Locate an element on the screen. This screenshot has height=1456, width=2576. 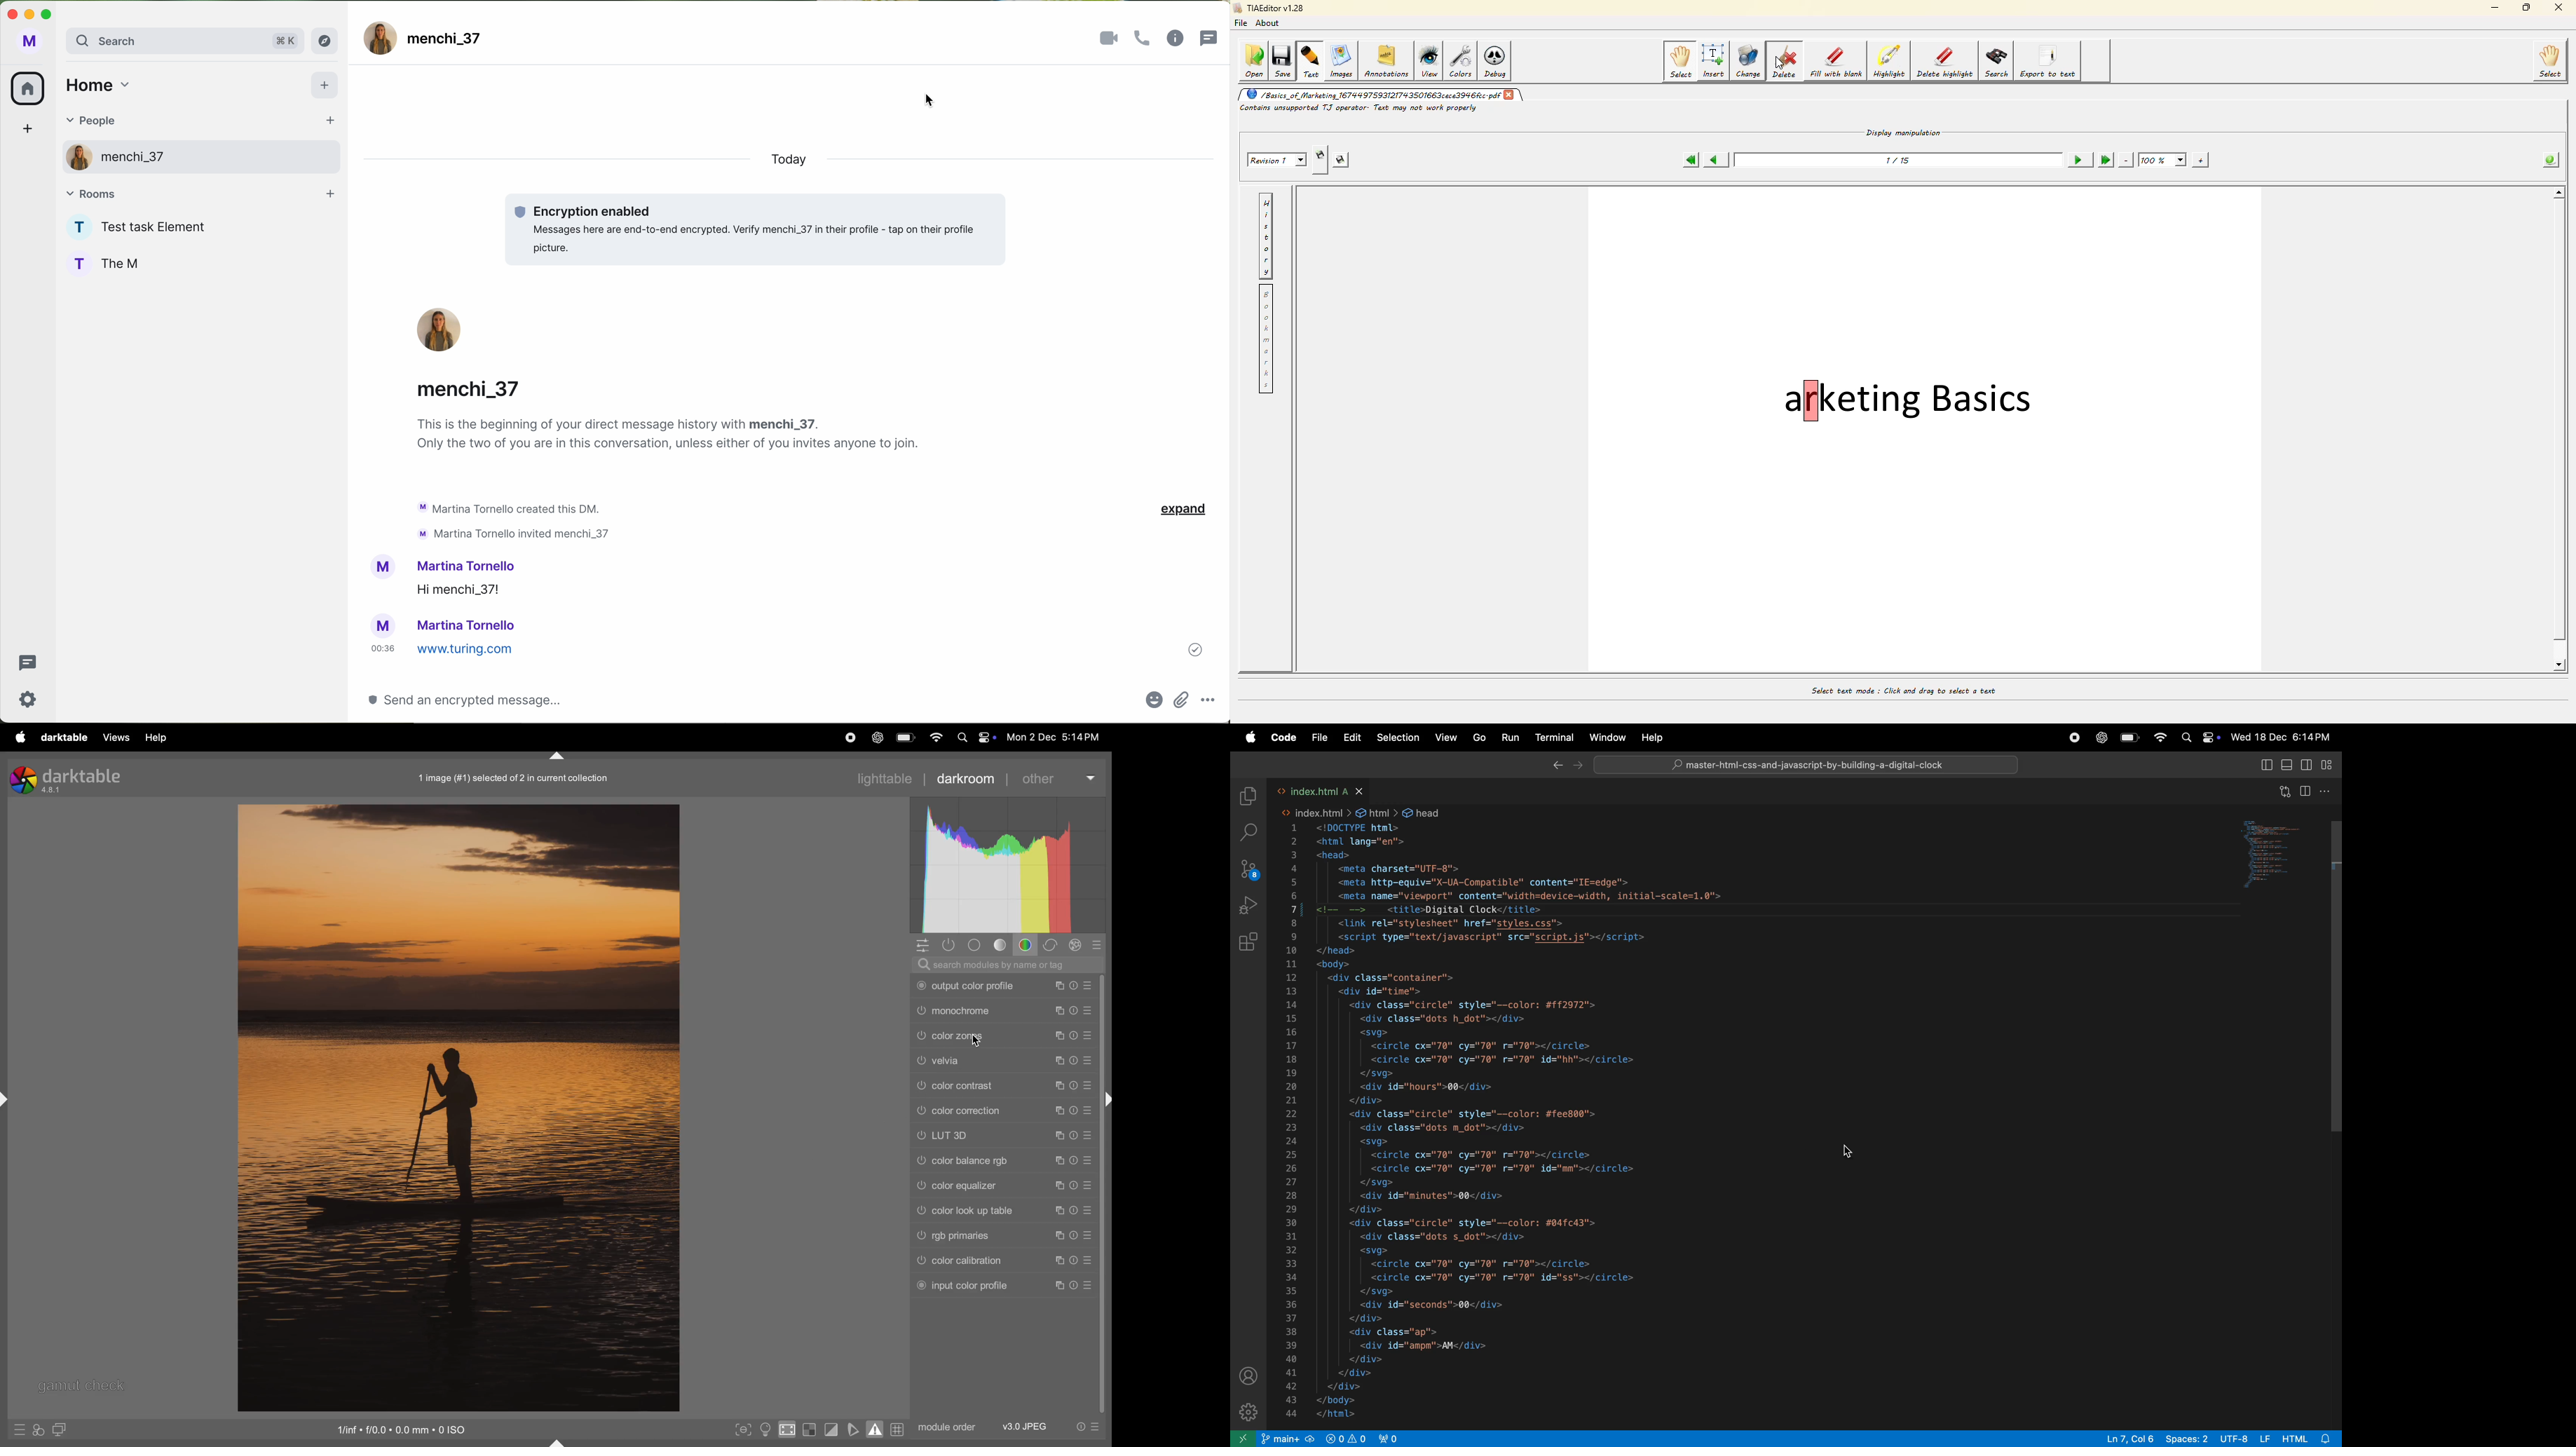
Timer is located at coordinates (1073, 1210).